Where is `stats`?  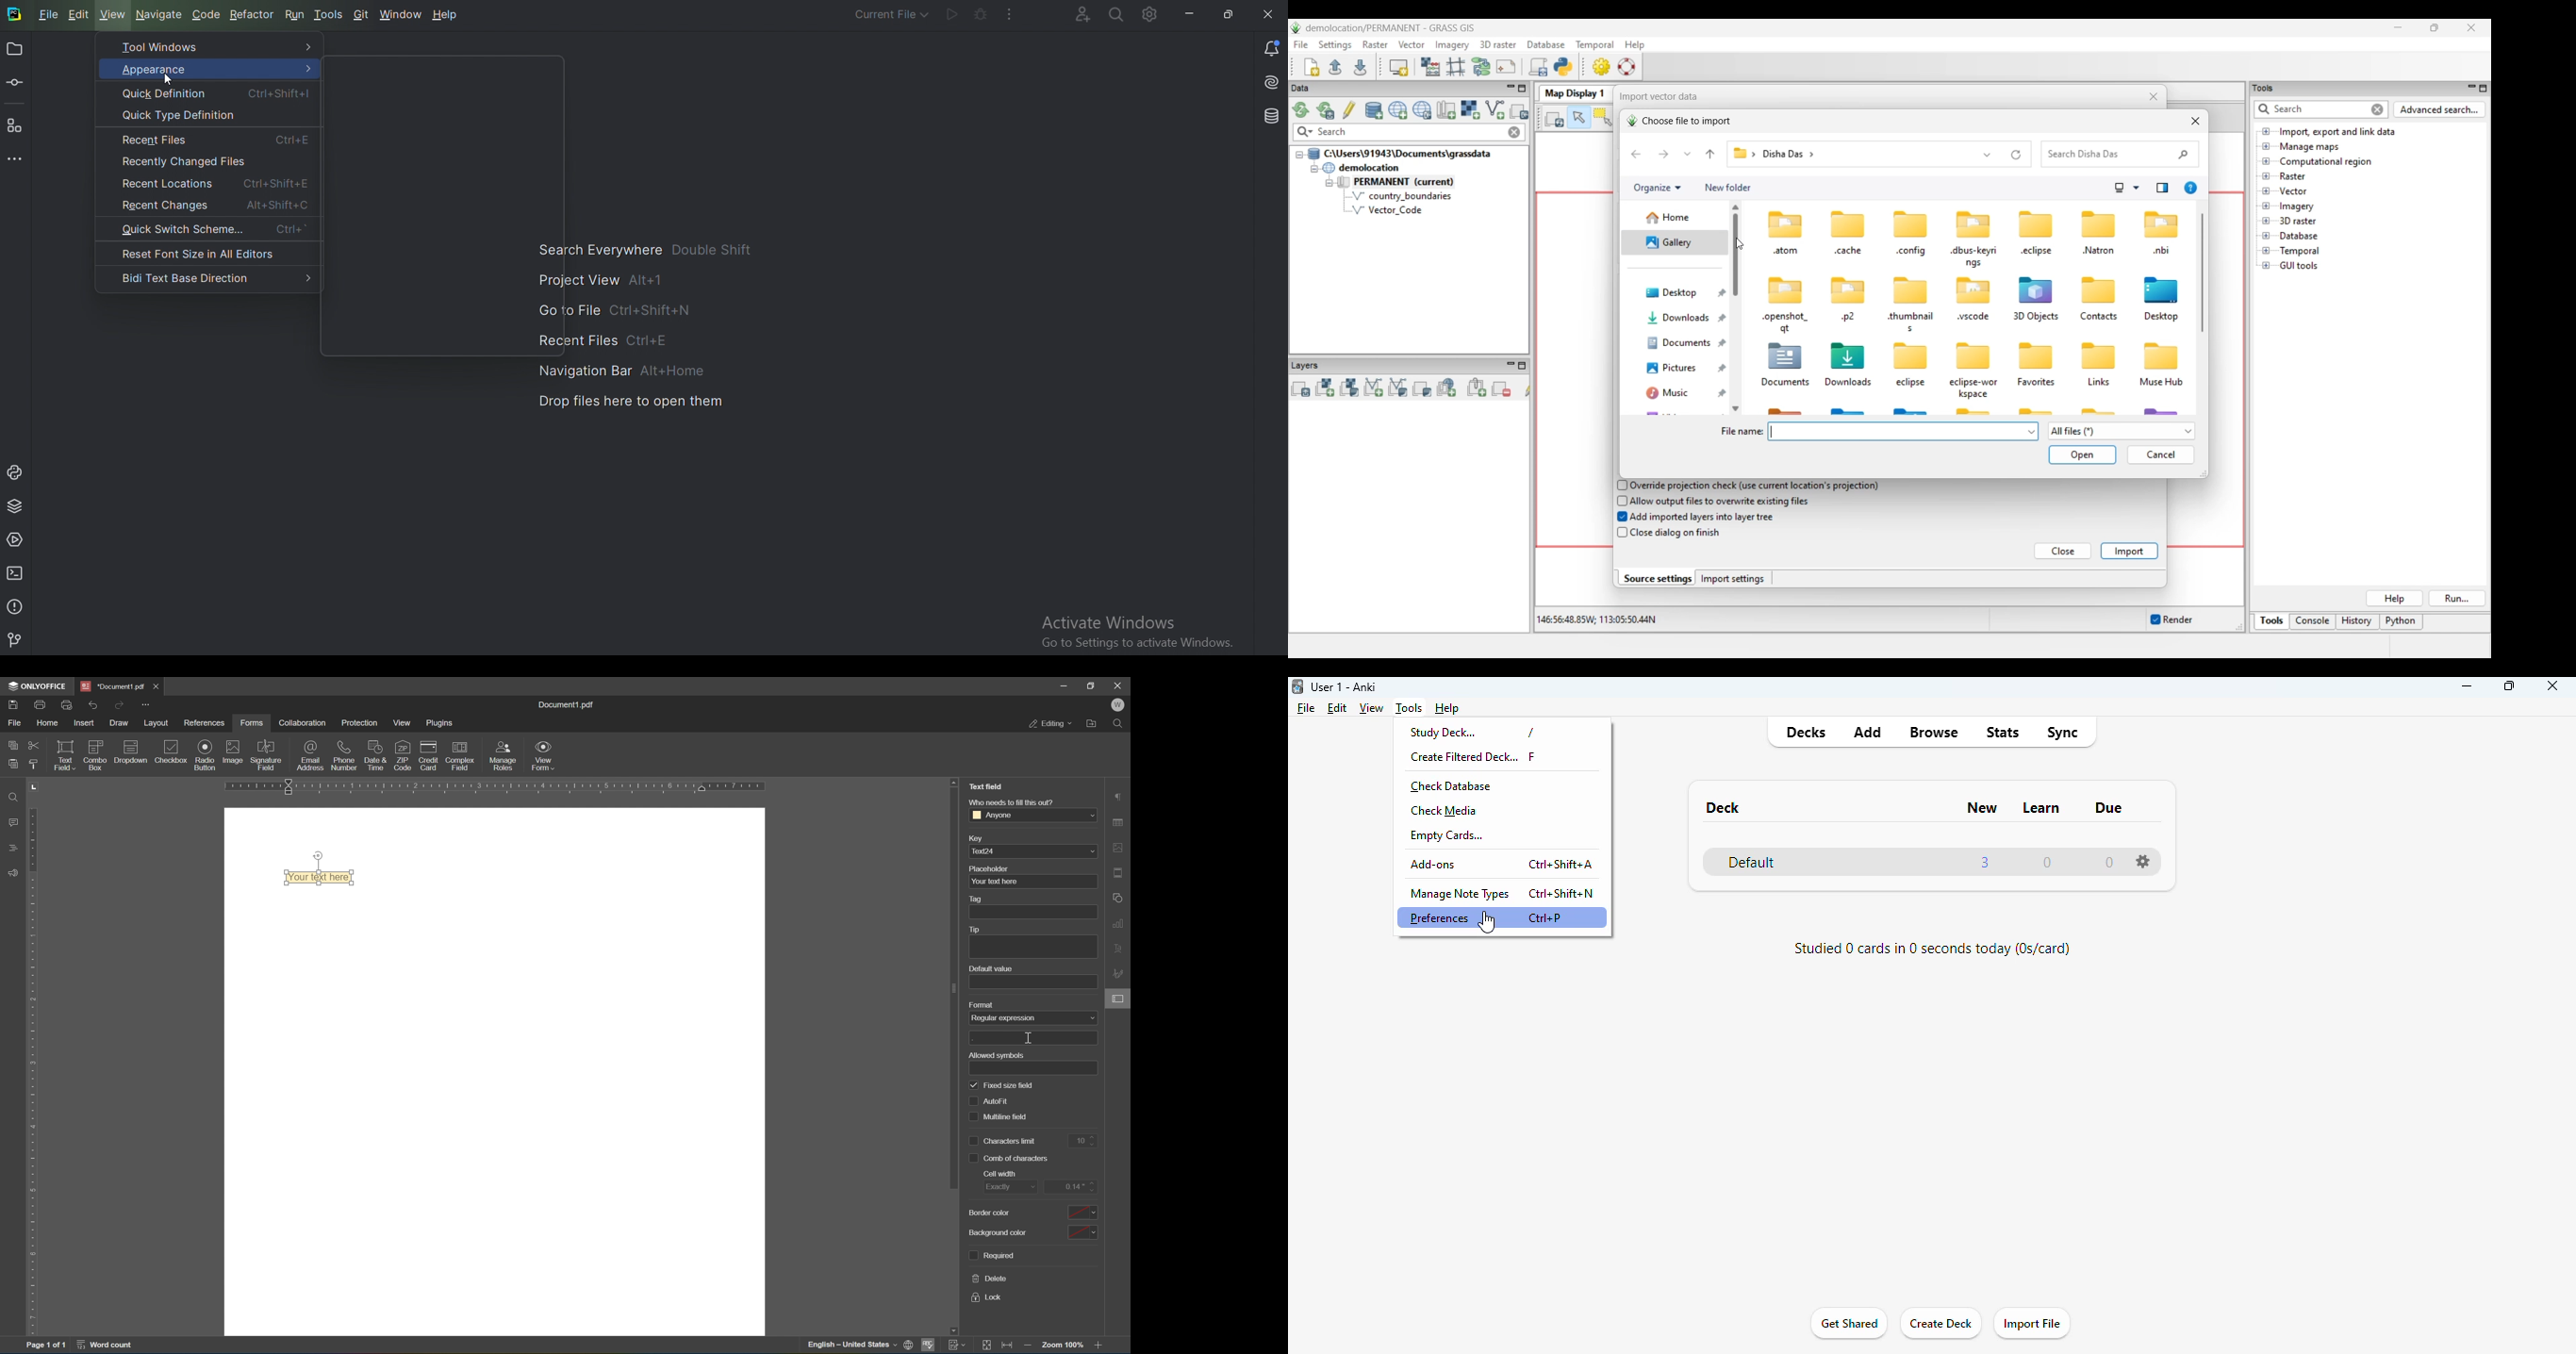
stats is located at coordinates (2004, 733).